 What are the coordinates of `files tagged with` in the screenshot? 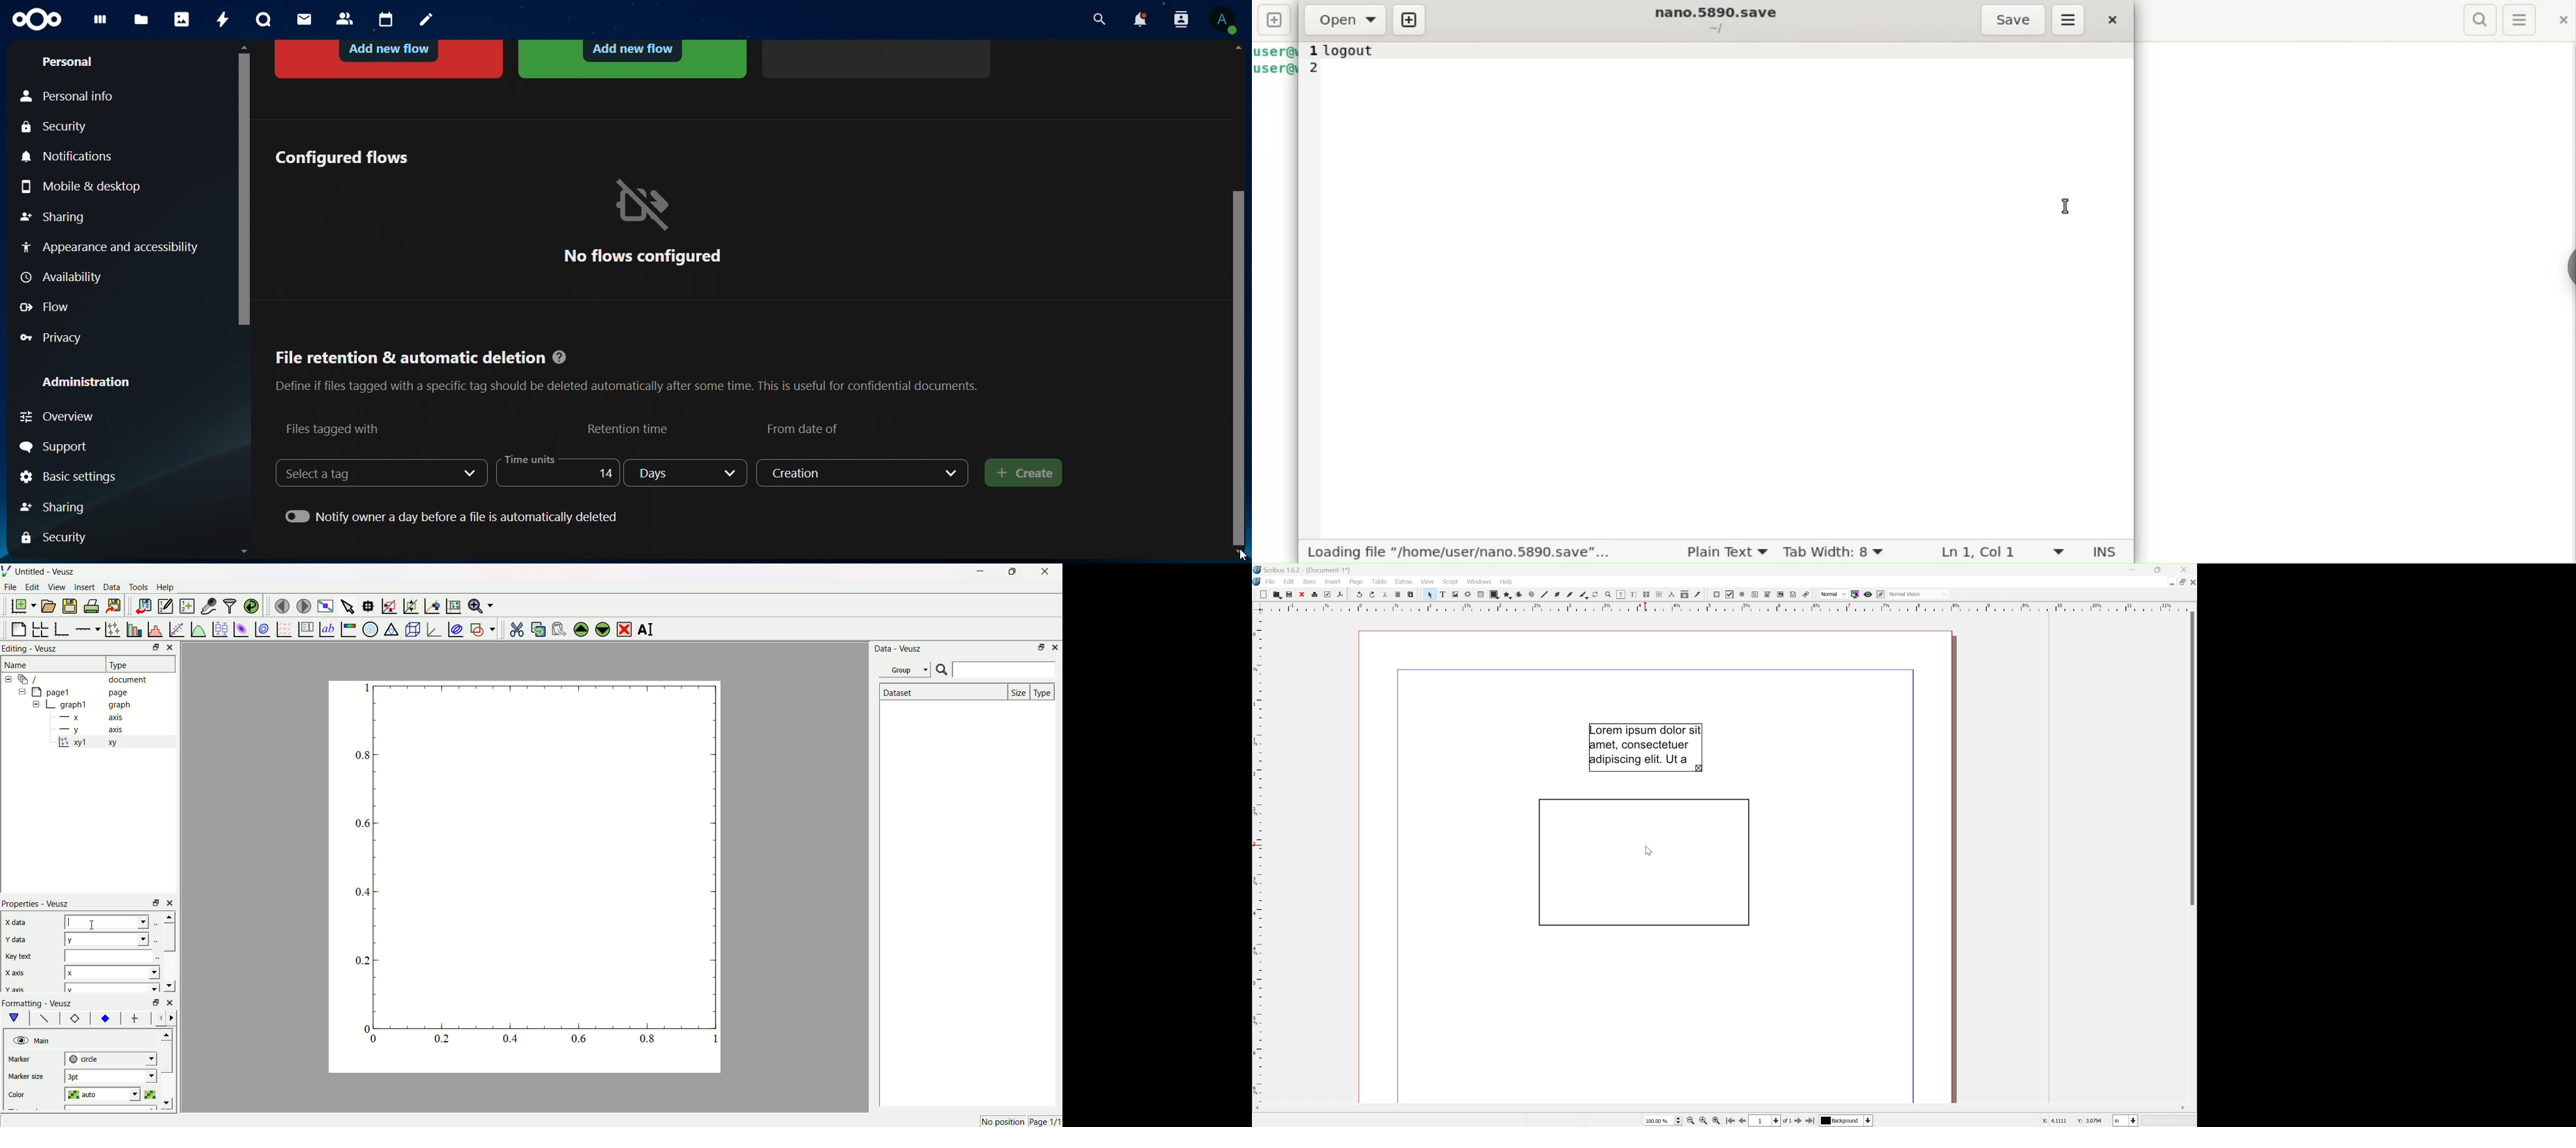 It's located at (334, 428).